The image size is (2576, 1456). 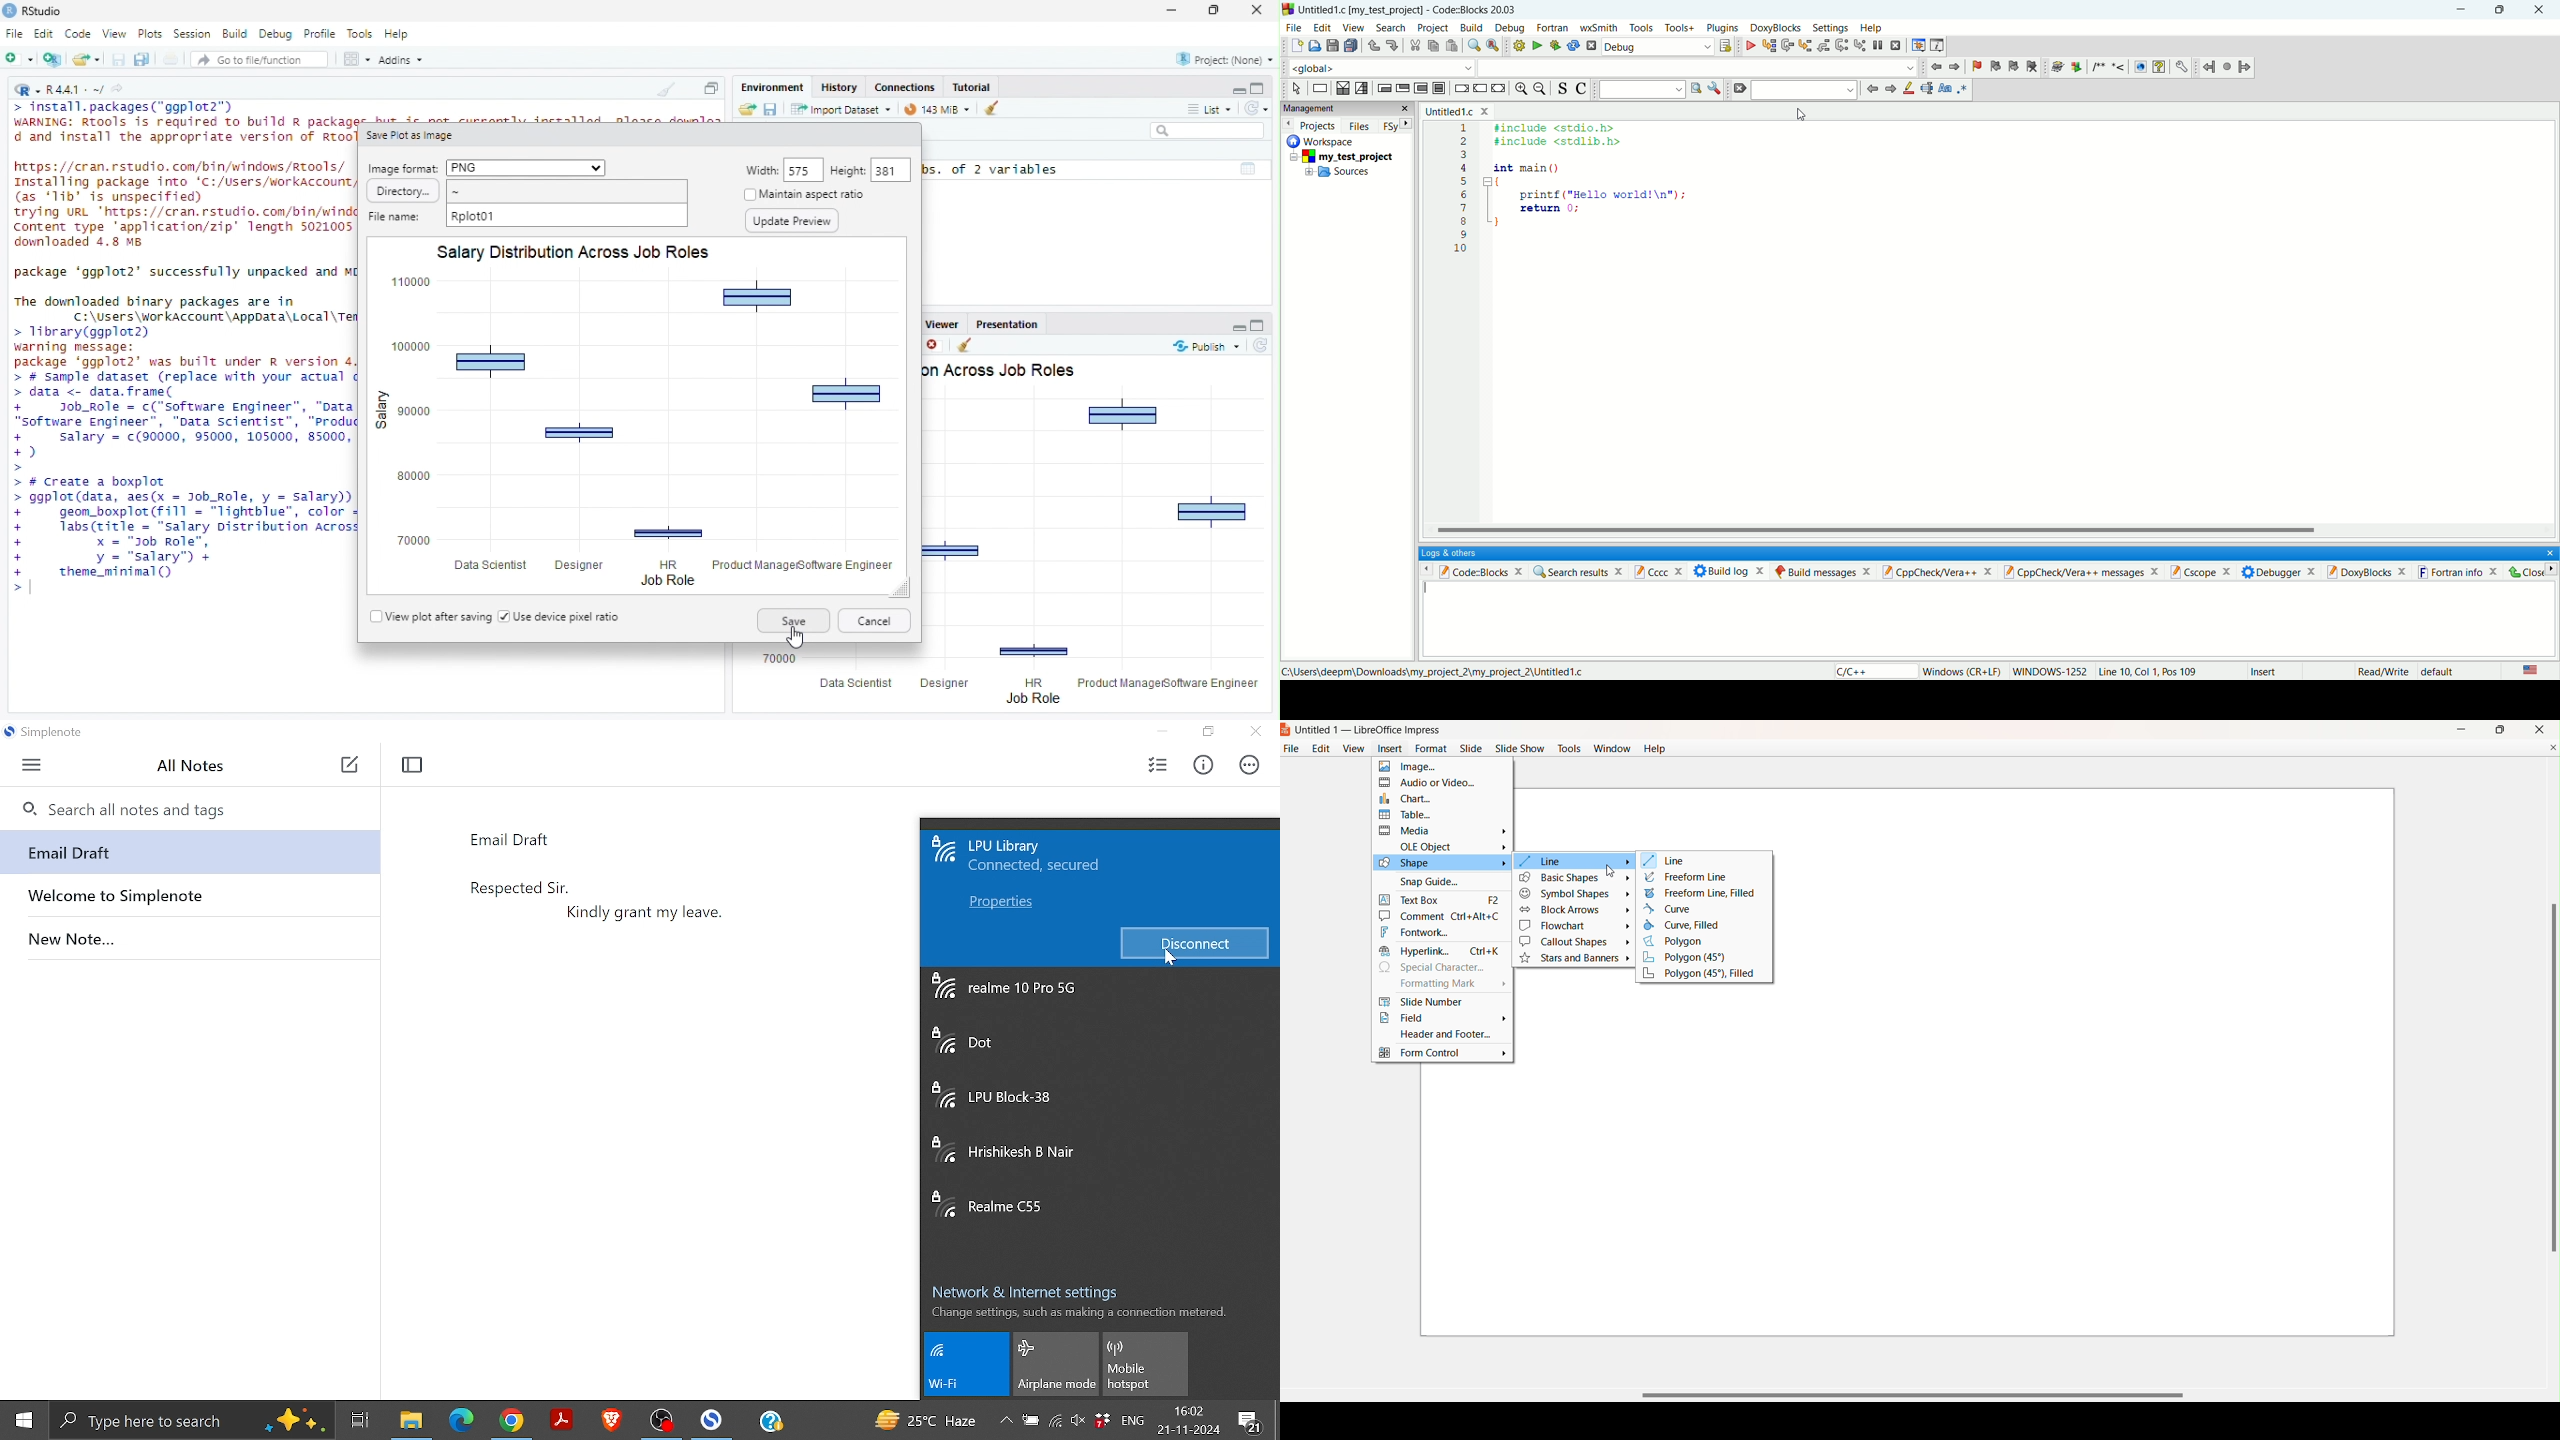 What do you see at coordinates (1007, 323) in the screenshot?
I see `Presentation` at bounding box center [1007, 323].